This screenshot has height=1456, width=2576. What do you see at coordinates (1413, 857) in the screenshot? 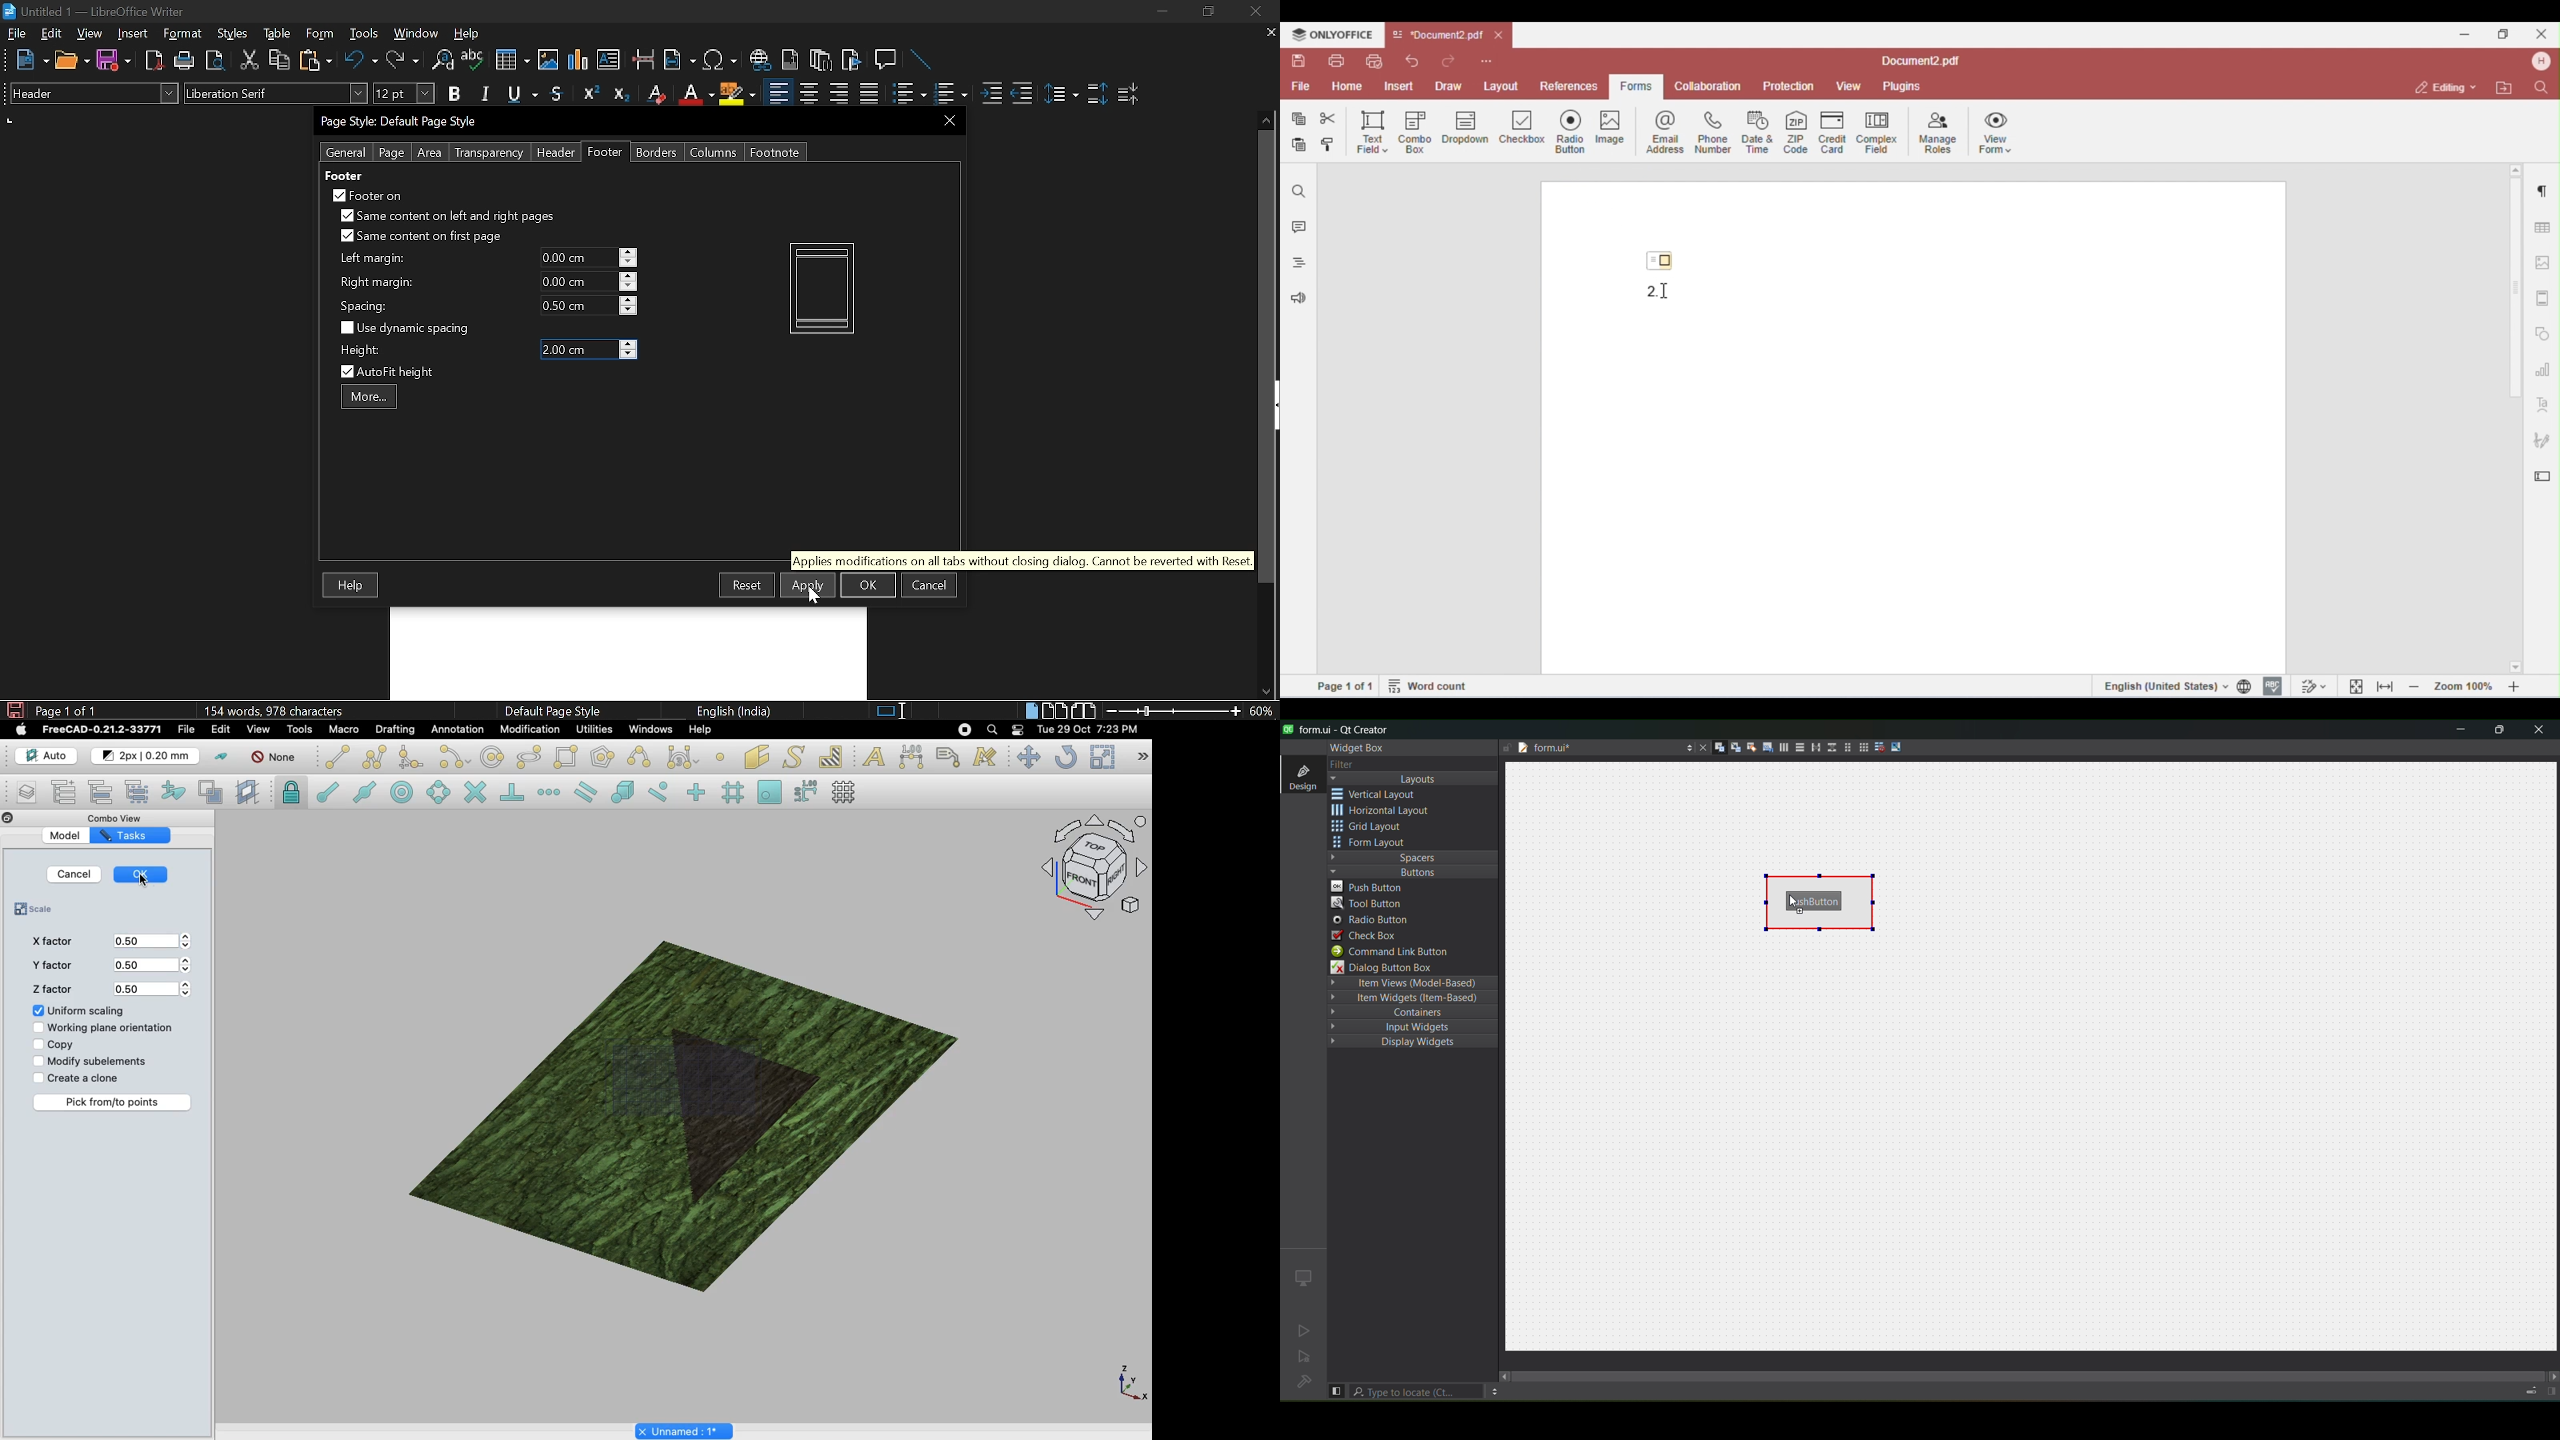
I see `spaces` at bounding box center [1413, 857].